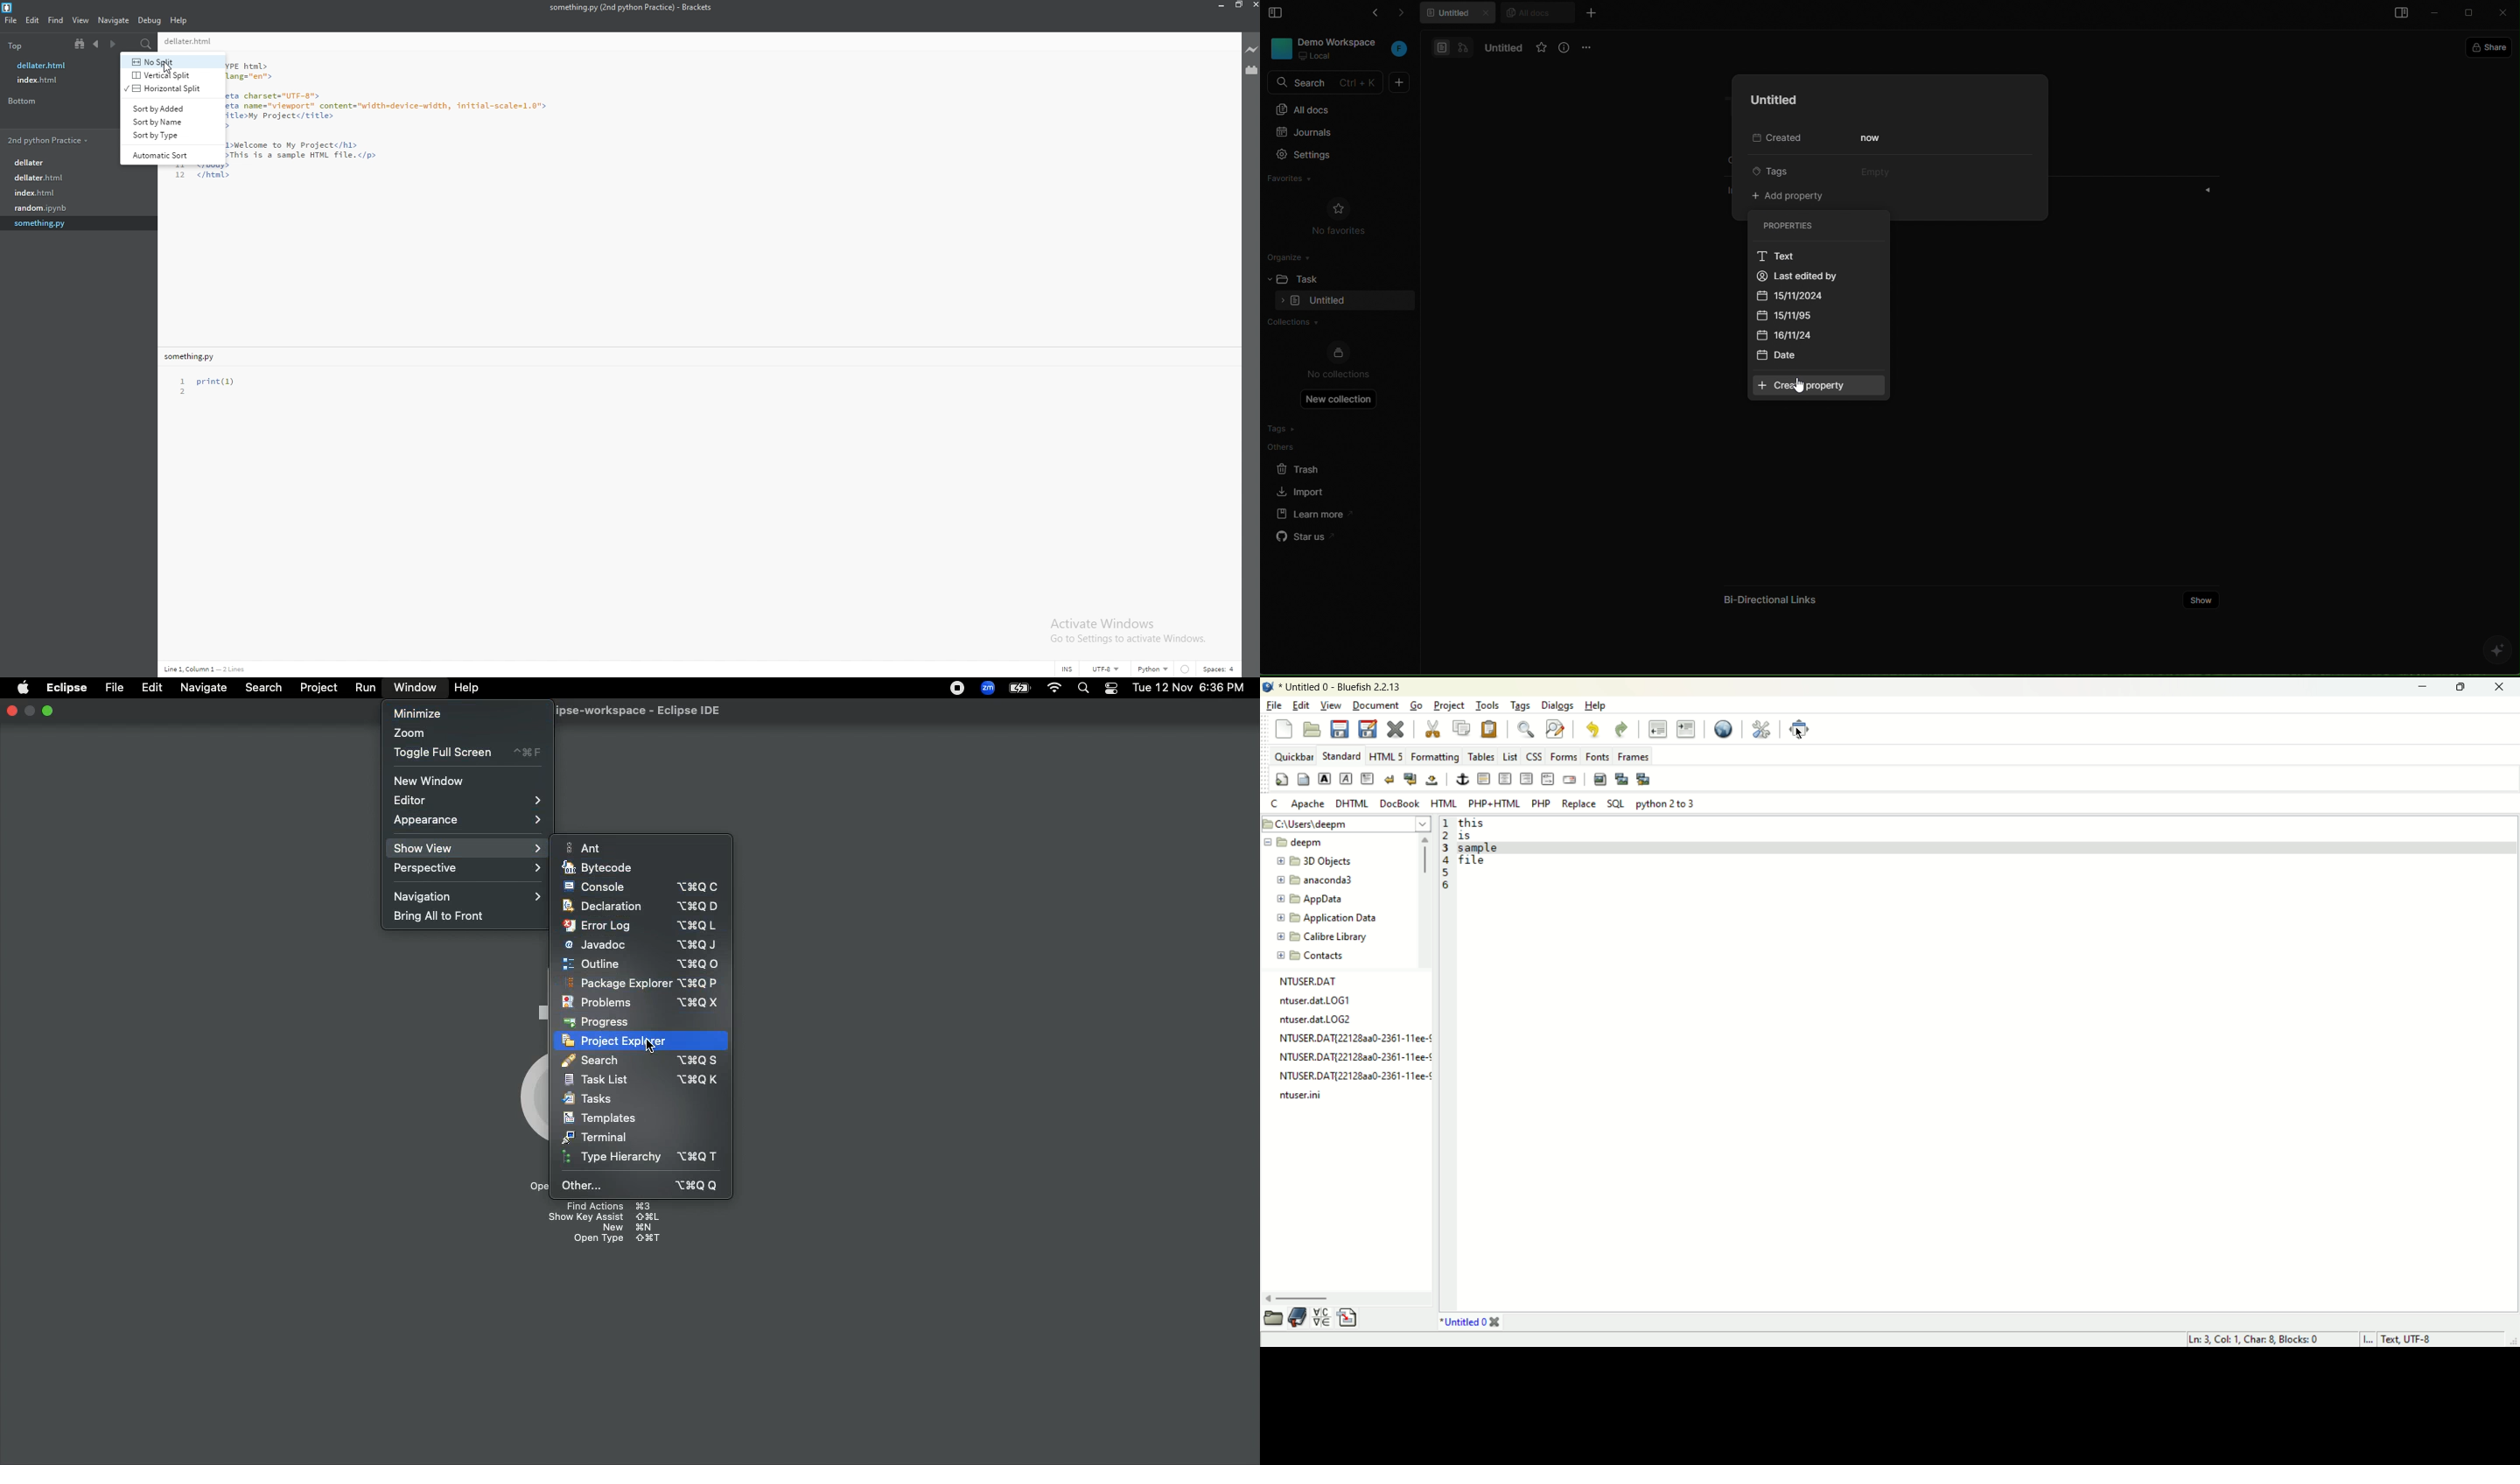 The image size is (2520, 1484). What do you see at coordinates (1821, 276) in the screenshot?
I see `Last edited by` at bounding box center [1821, 276].